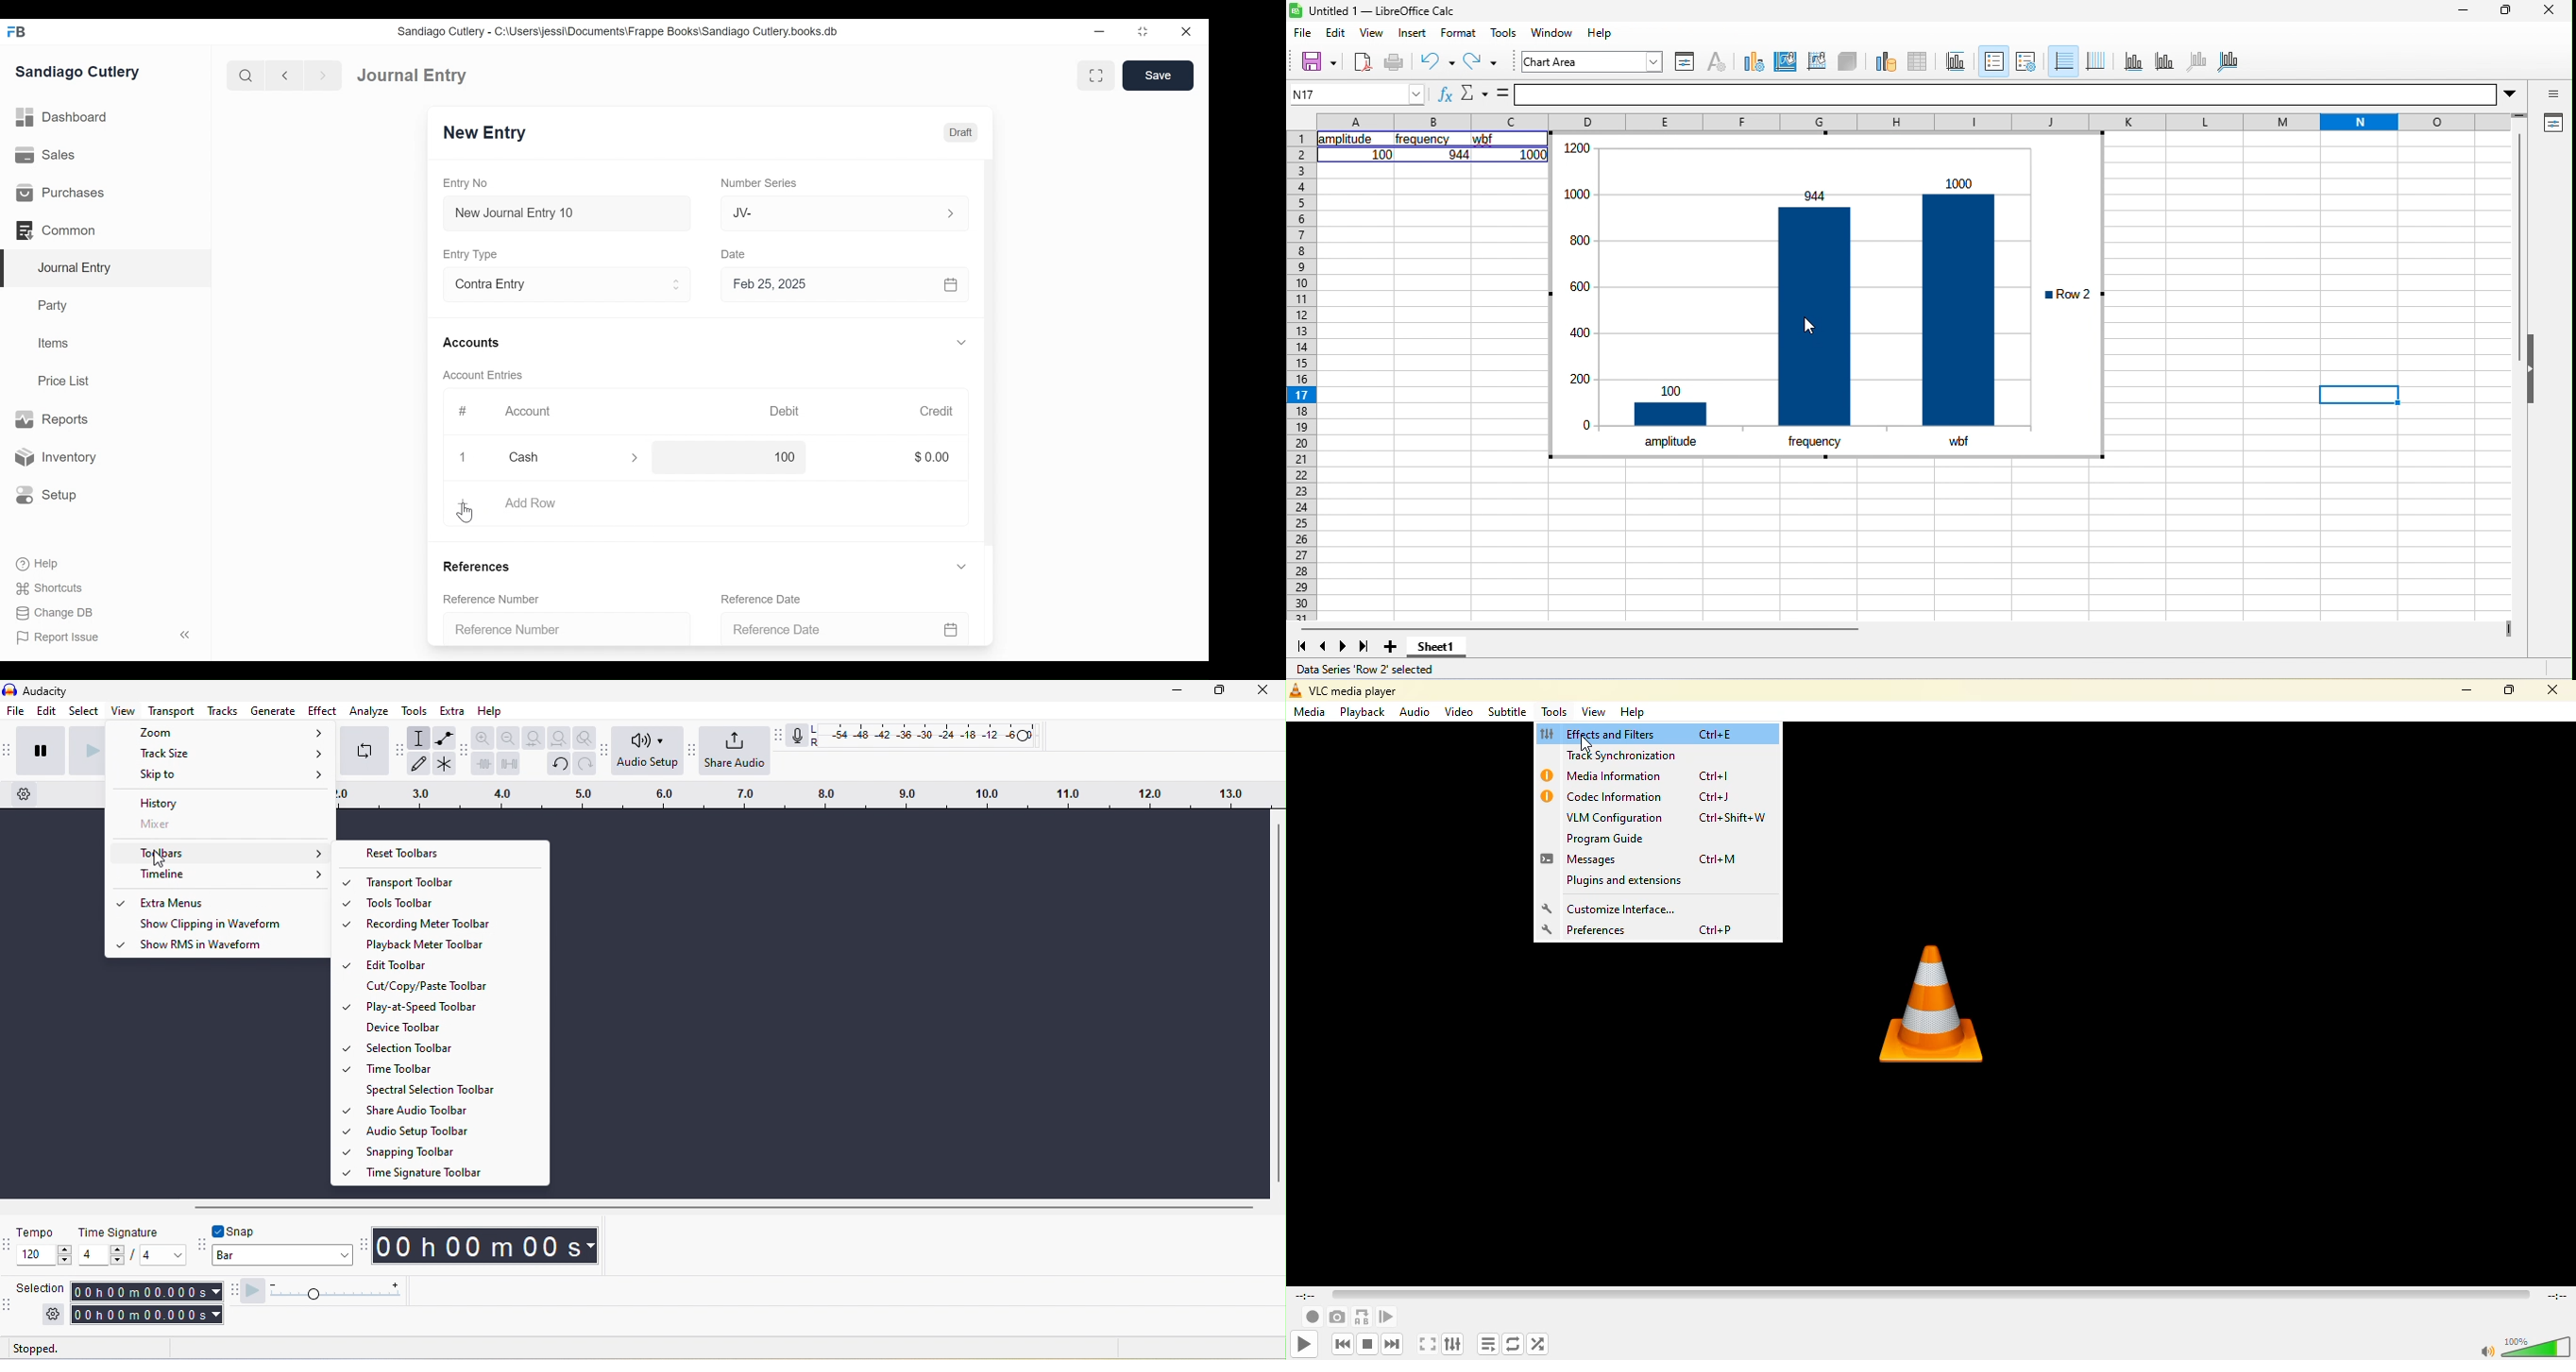  What do you see at coordinates (961, 133) in the screenshot?
I see `Draft` at bounding box center [961, 133].